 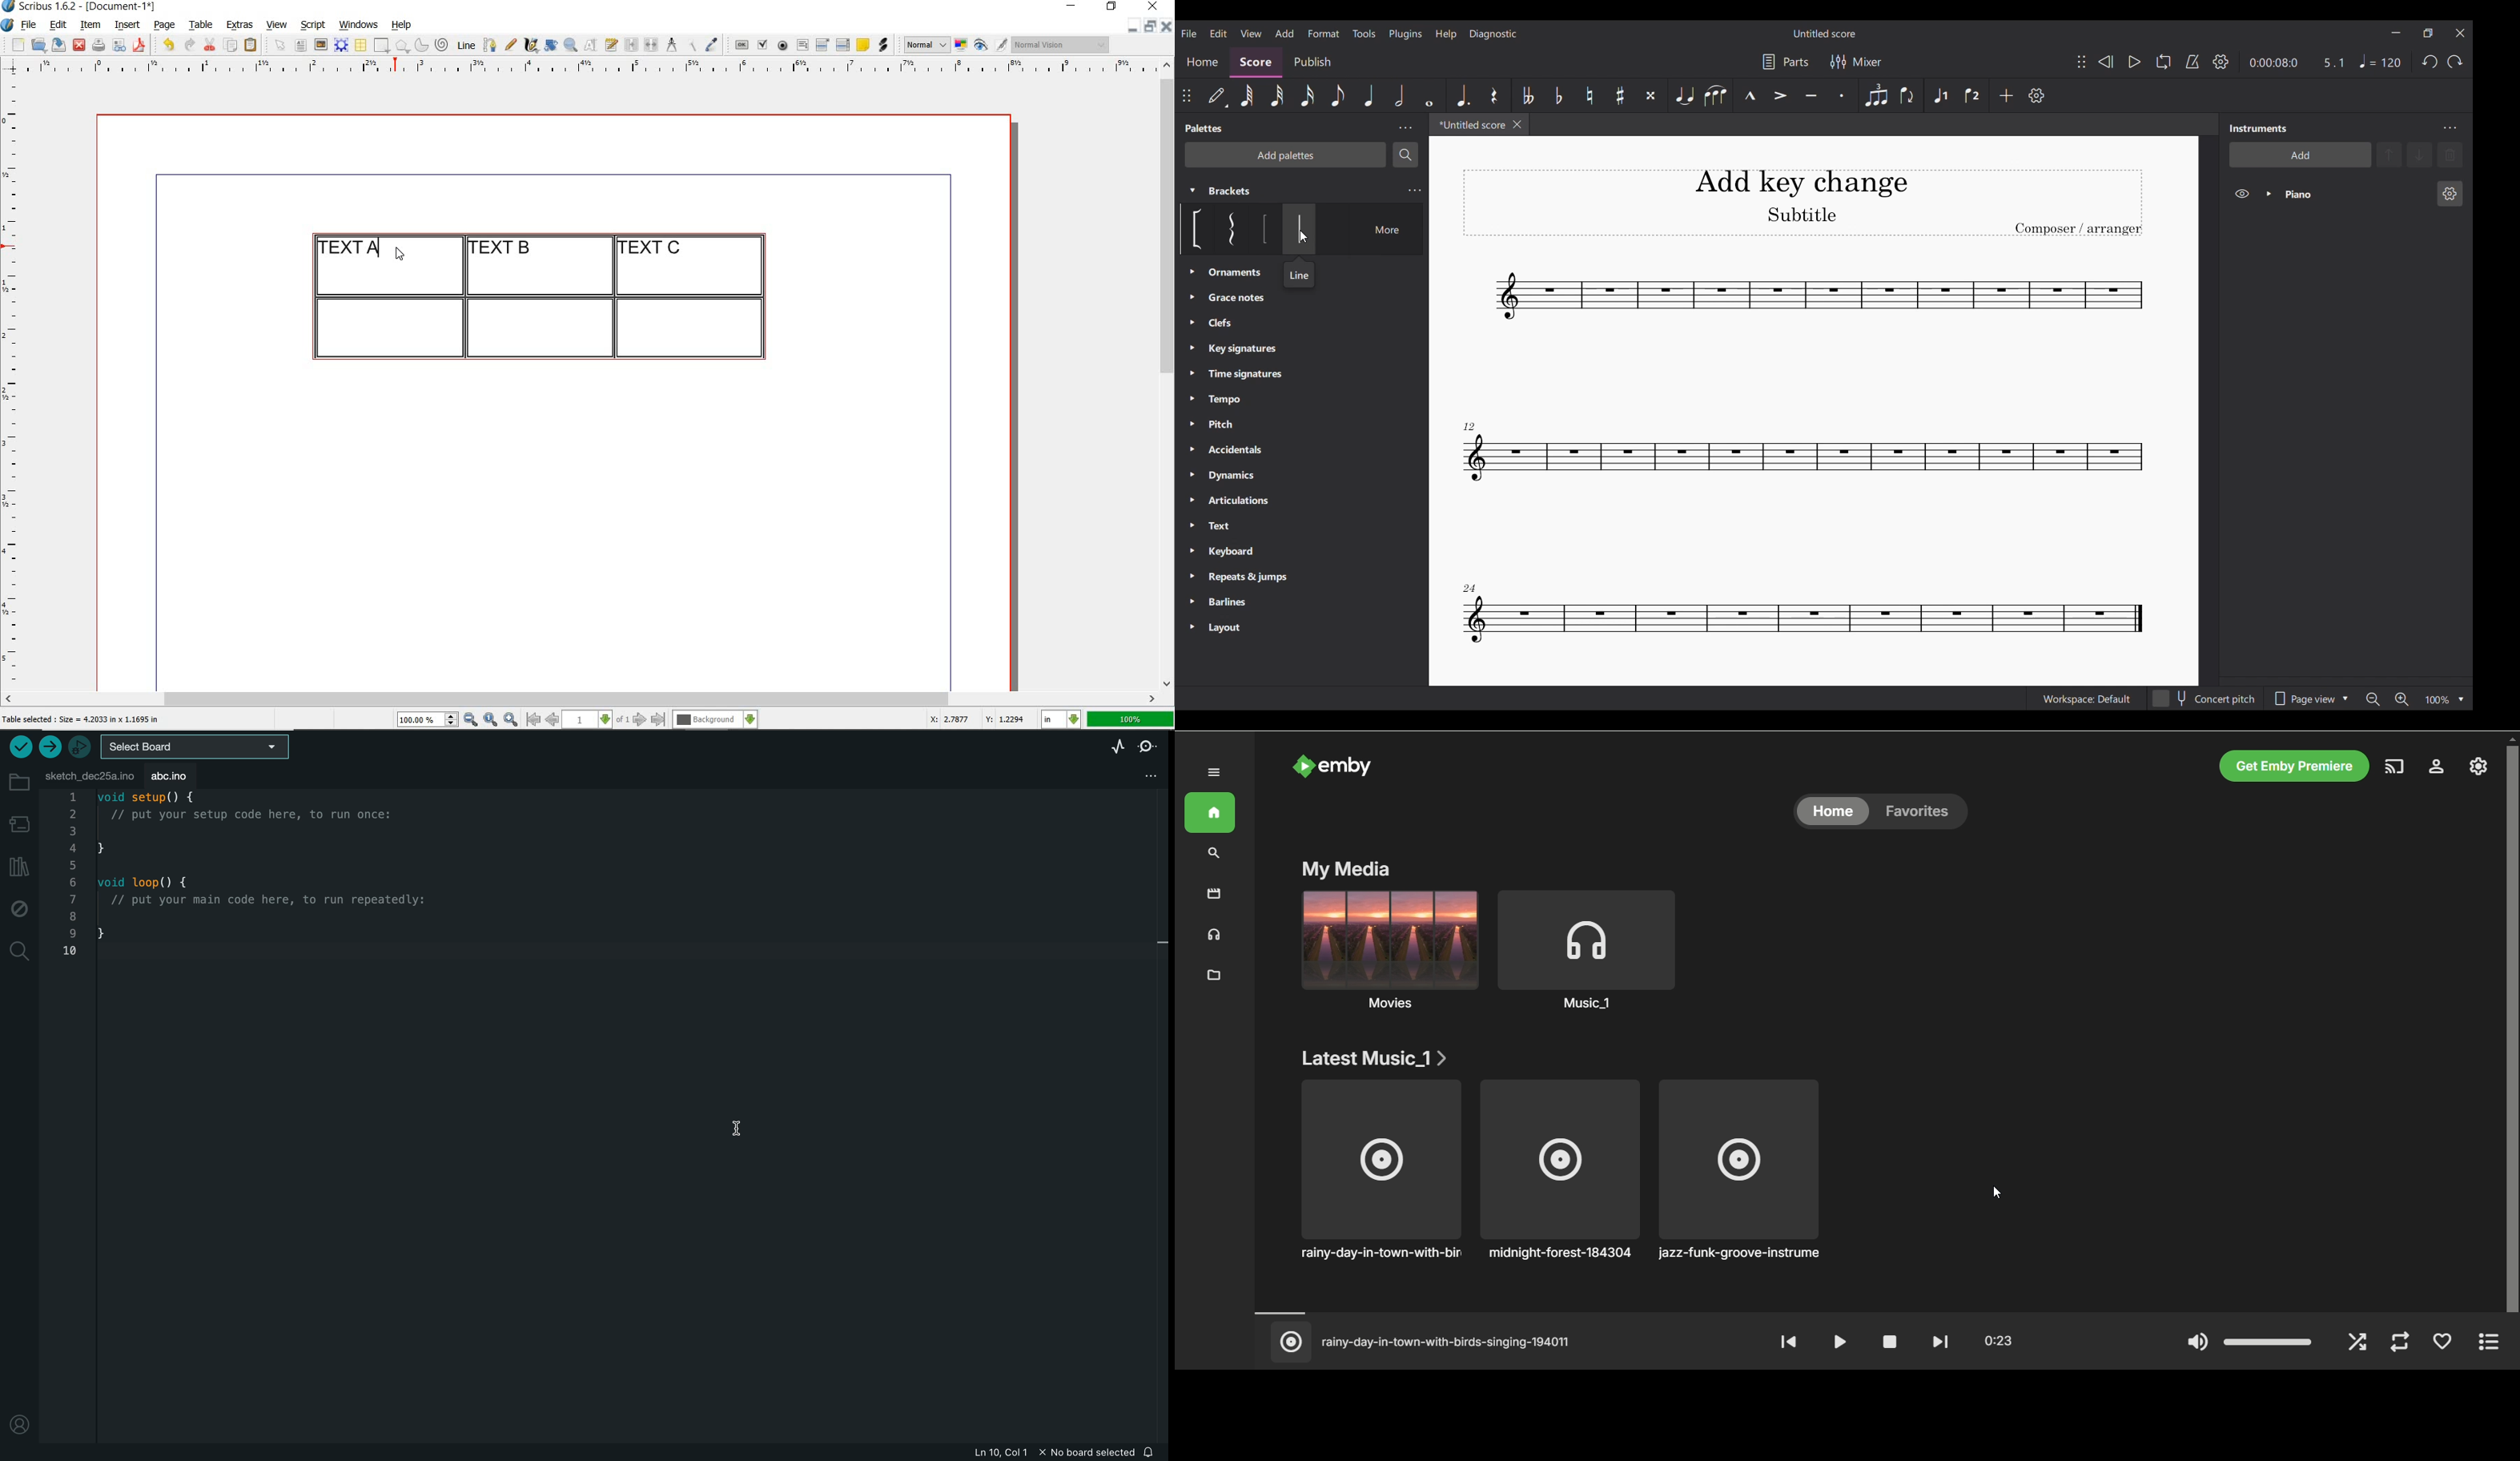 What do you see at coordinates (253, 45) in the screenshot?
I see `paste` at bounding box center [253, 45].